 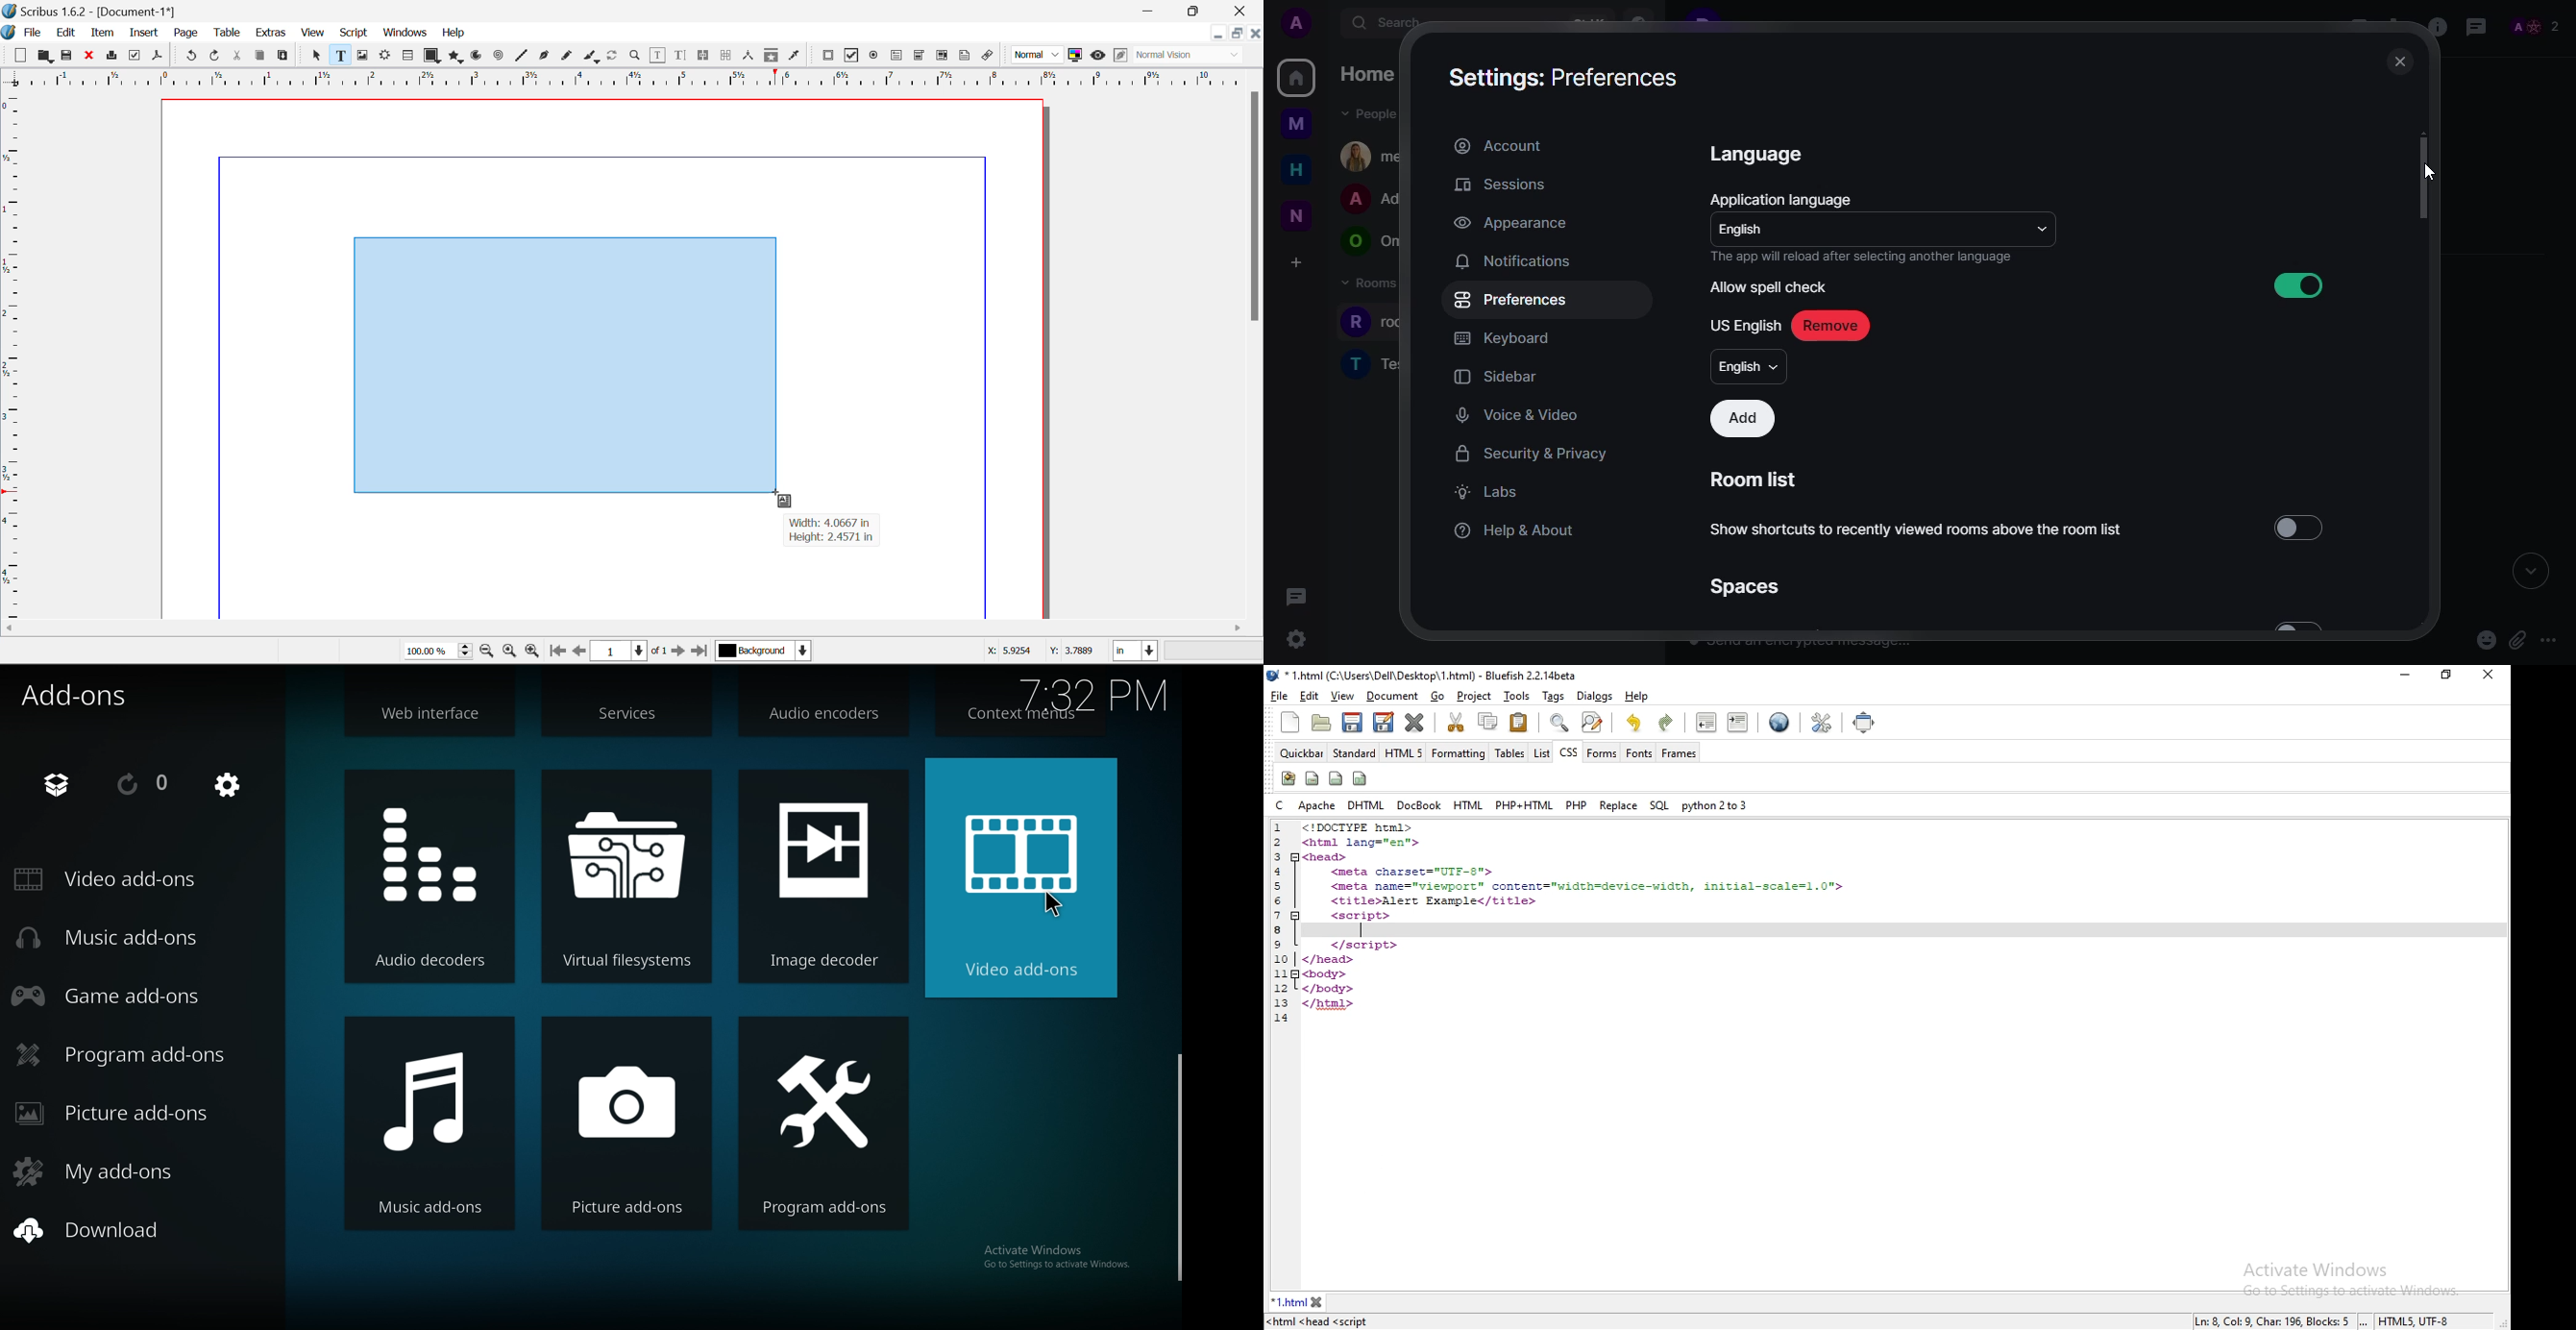 I want to click on Background, so click(x=764, y=652).